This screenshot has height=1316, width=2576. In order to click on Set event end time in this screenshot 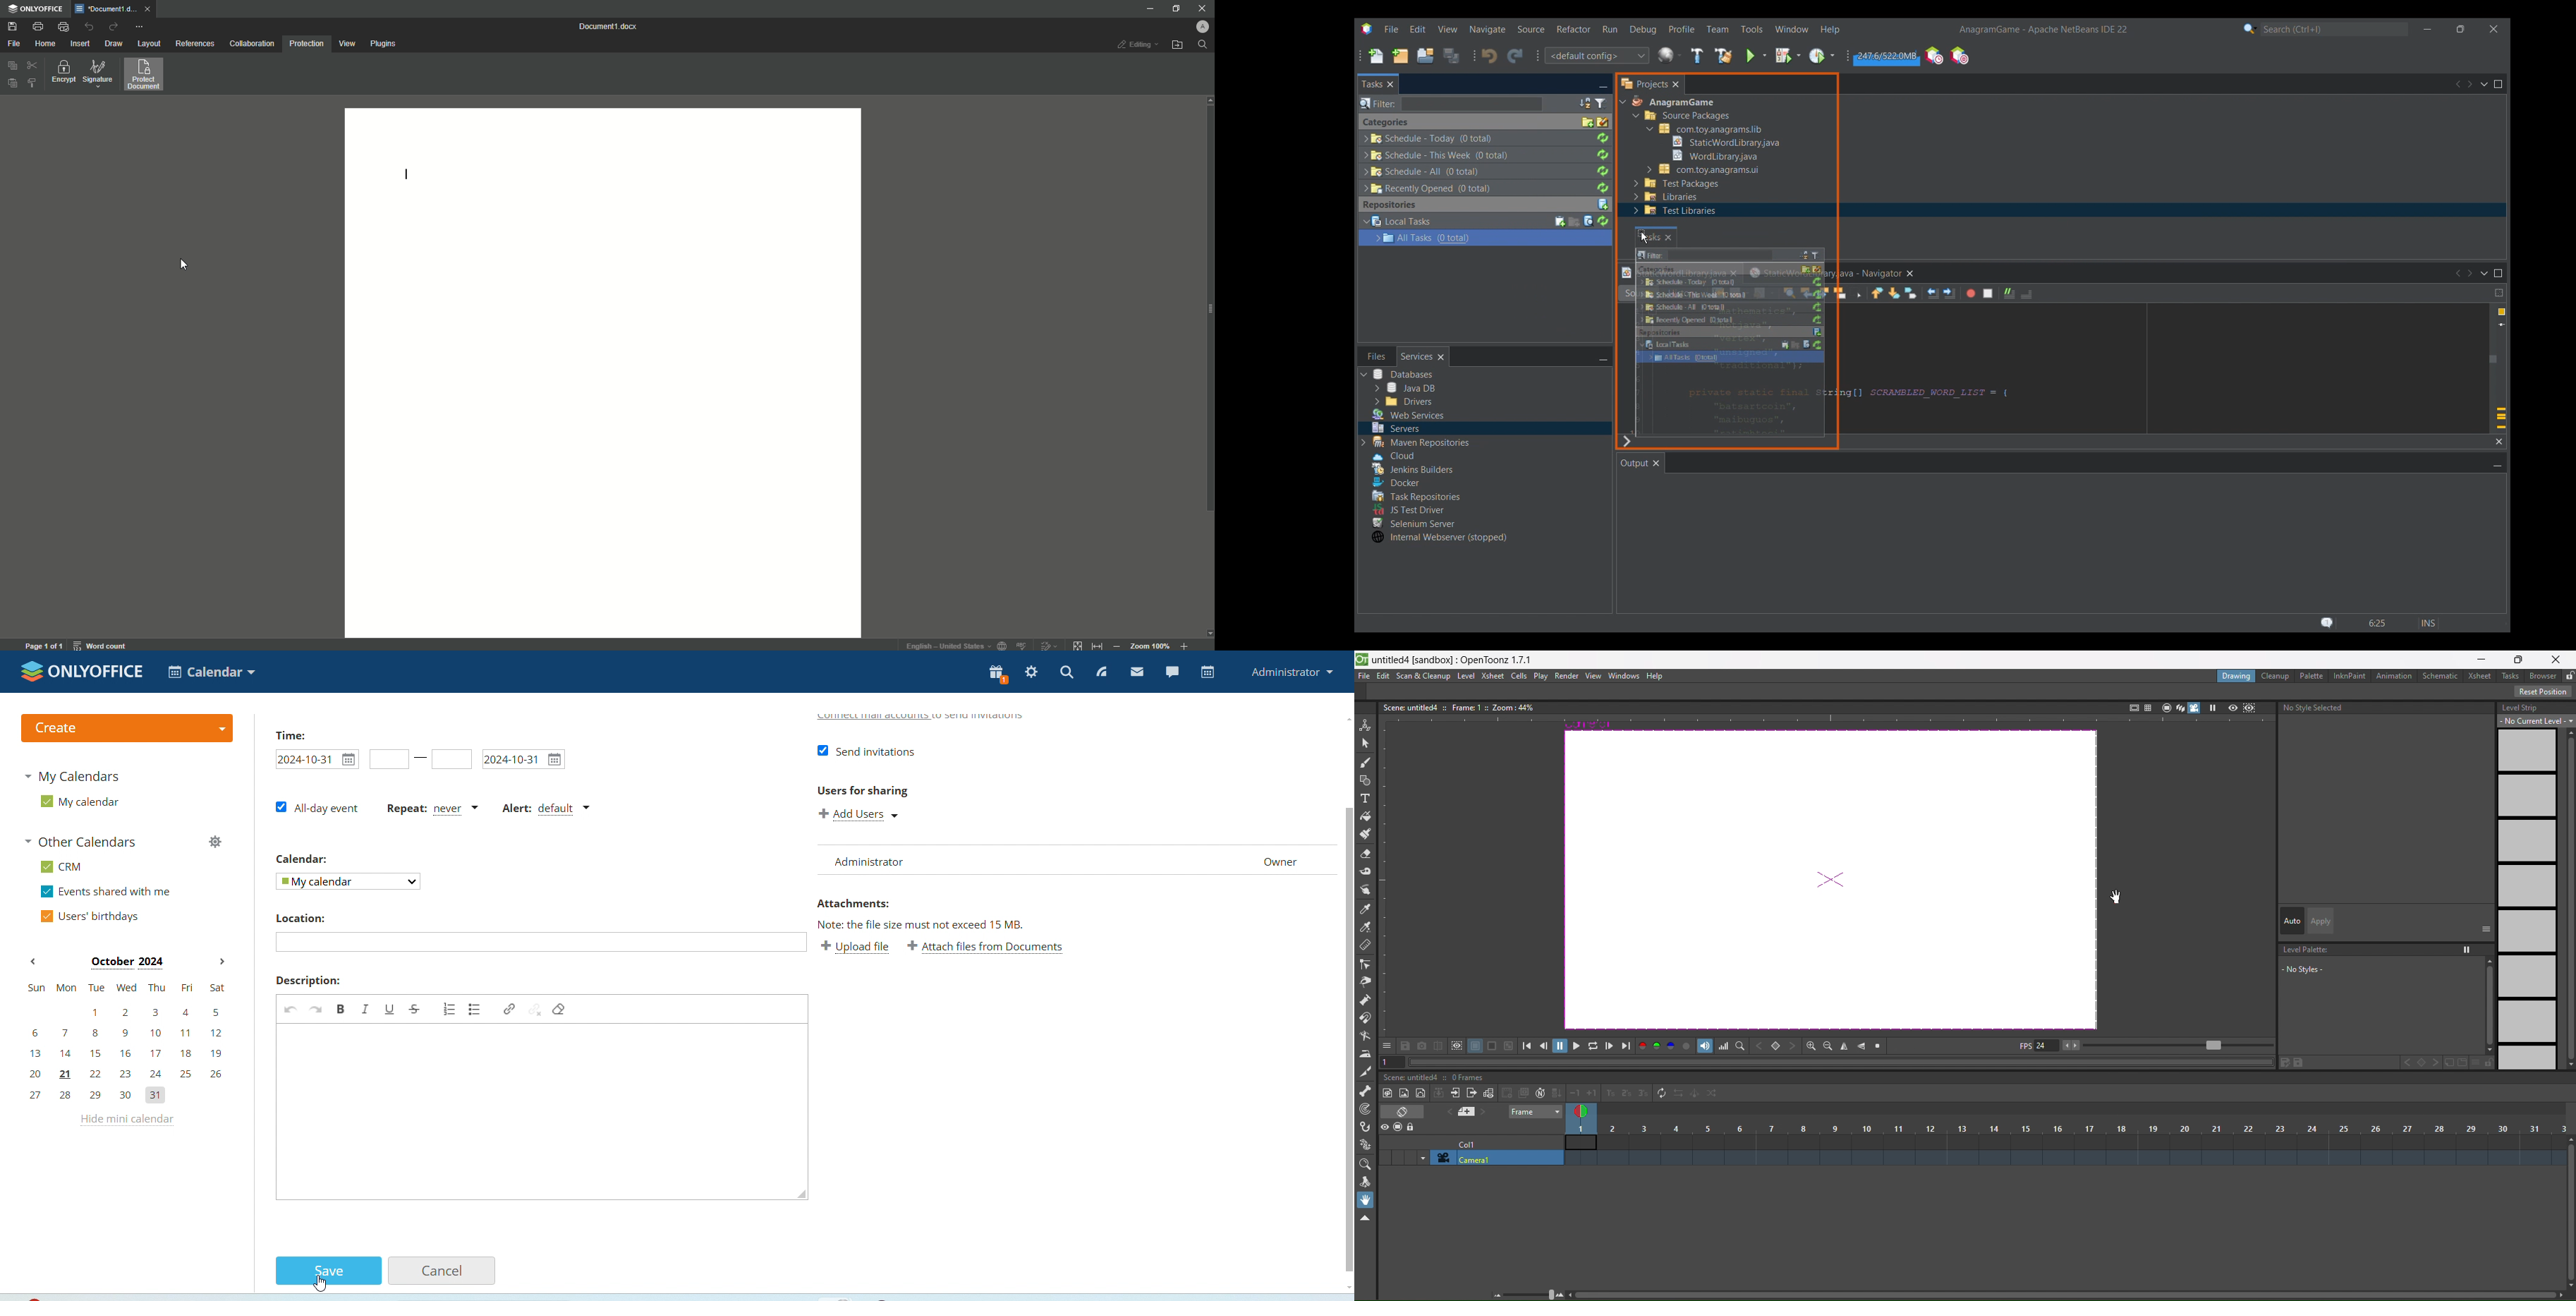, I will do `click(452, 760)`.